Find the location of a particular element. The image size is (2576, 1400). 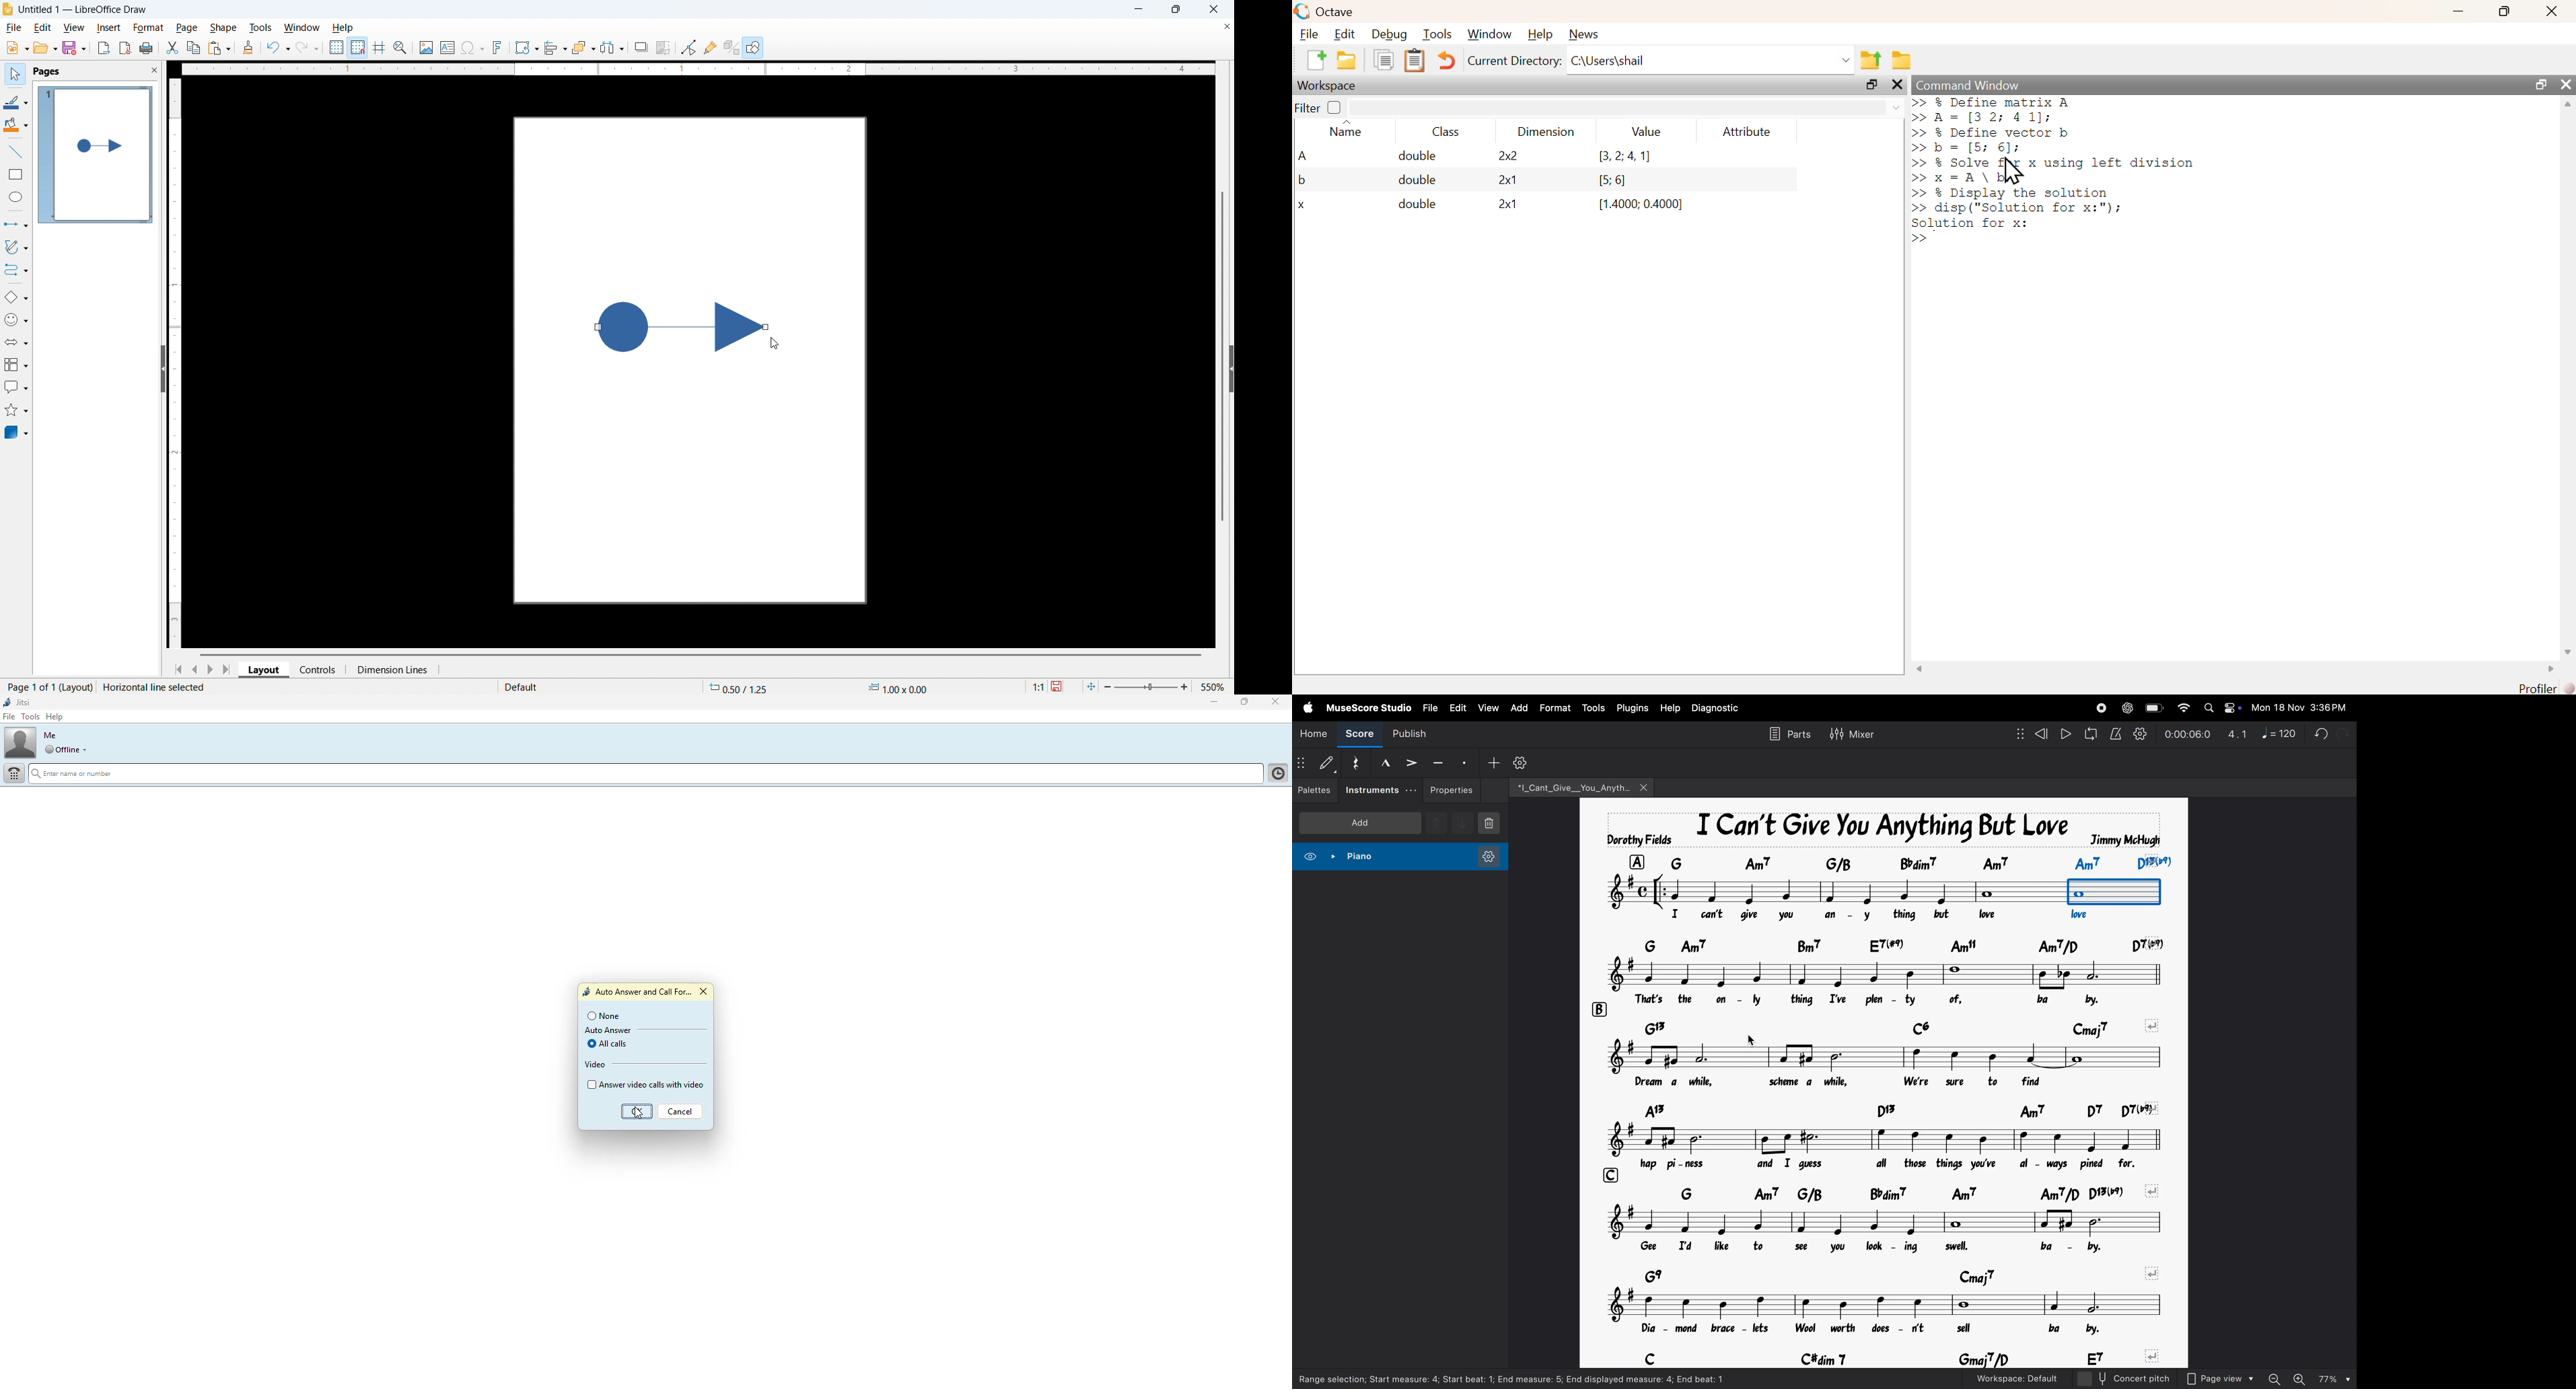

minimise  is located at coordinates (1138, 9).